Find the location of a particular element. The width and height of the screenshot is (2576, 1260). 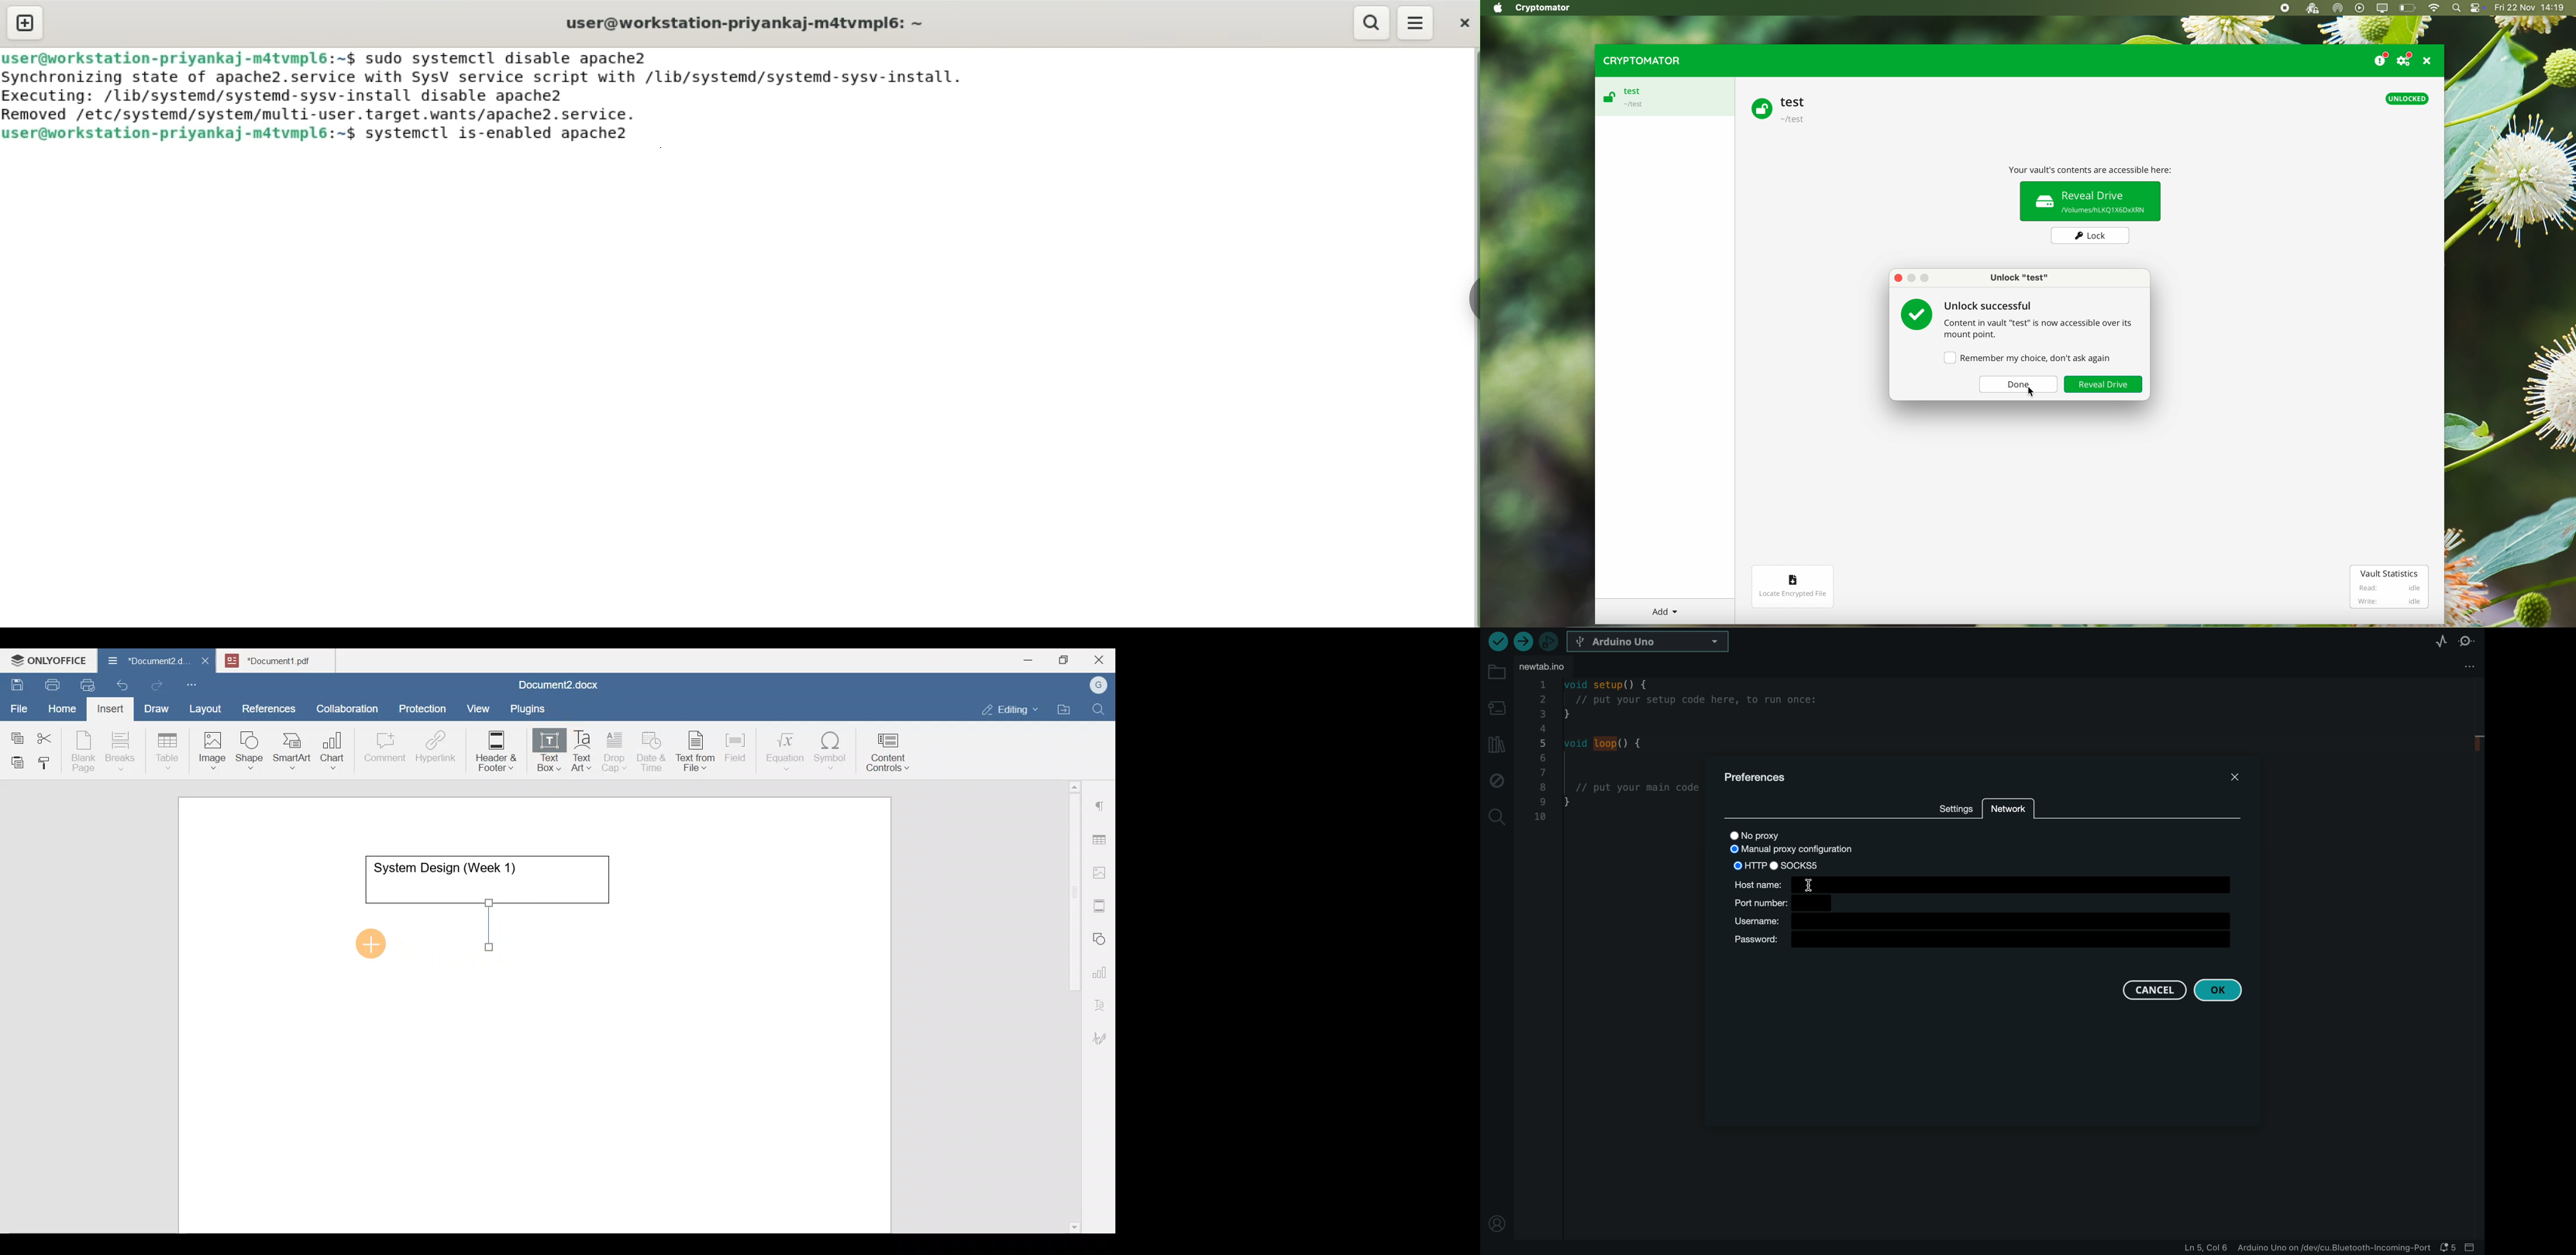

sudo systemctl disable apache2 is located at coordinates (518, 58).